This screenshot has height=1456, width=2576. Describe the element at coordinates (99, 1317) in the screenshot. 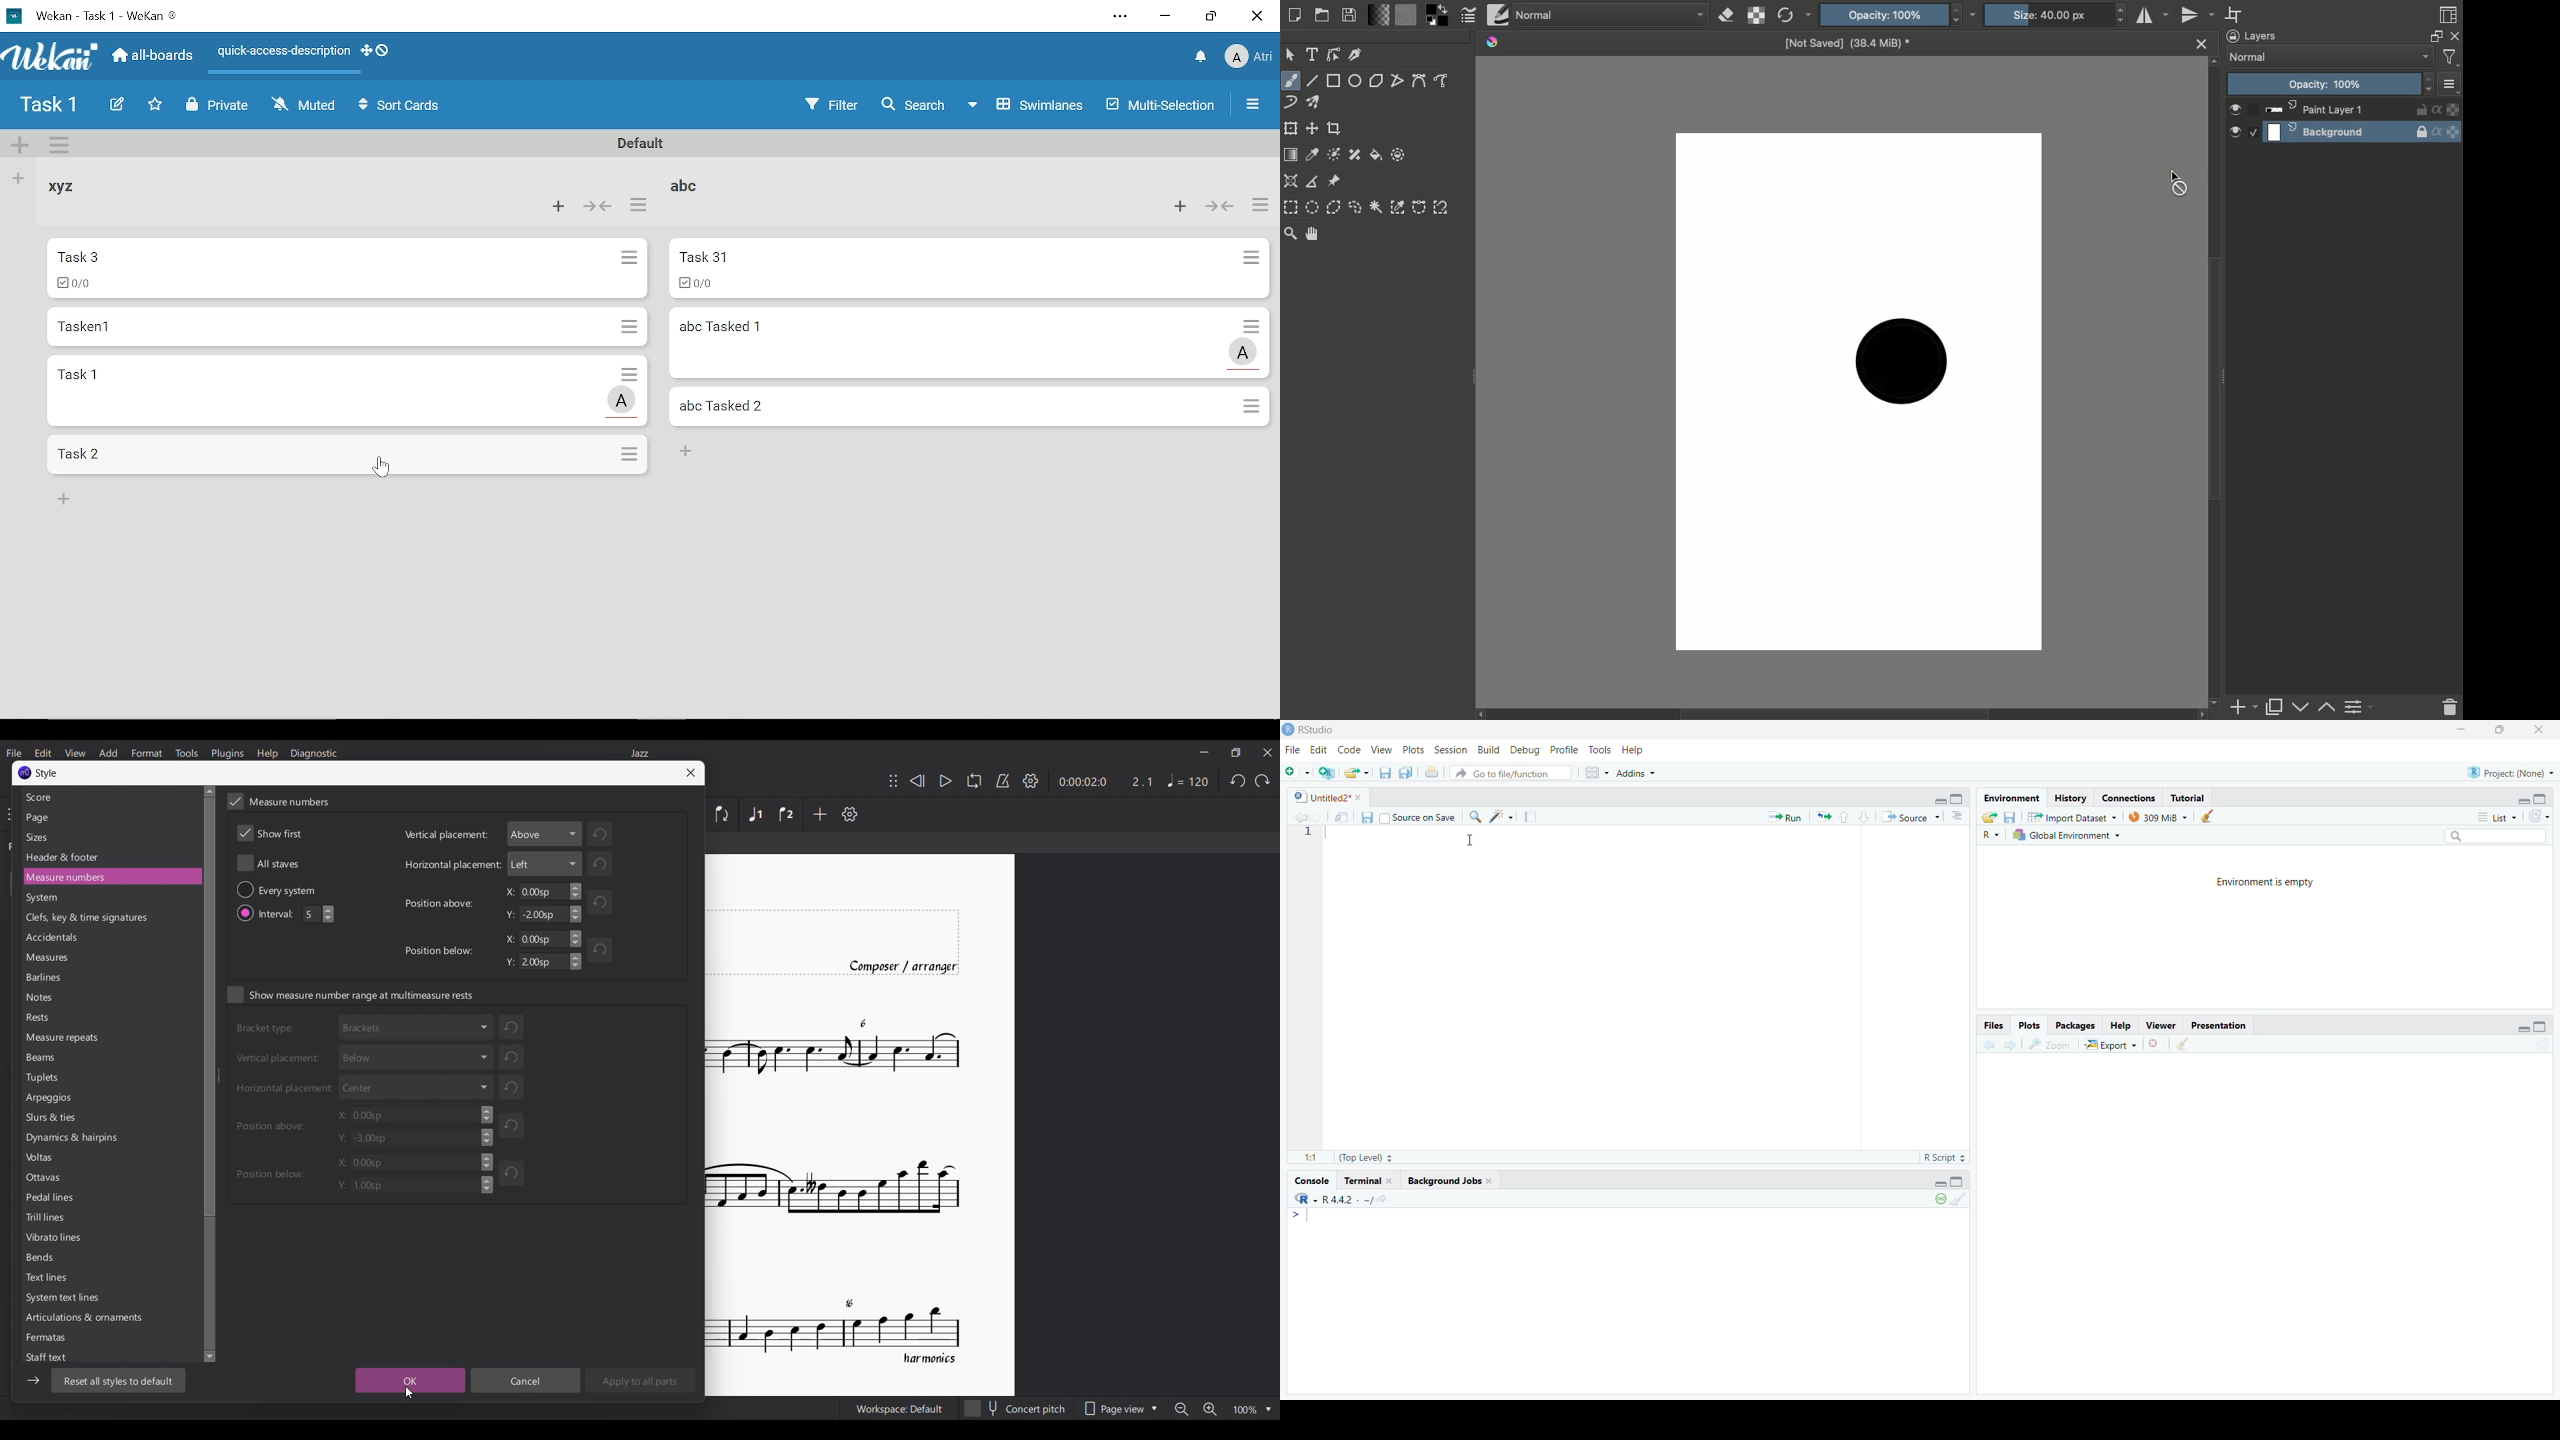

I see `Articulation` at that location.